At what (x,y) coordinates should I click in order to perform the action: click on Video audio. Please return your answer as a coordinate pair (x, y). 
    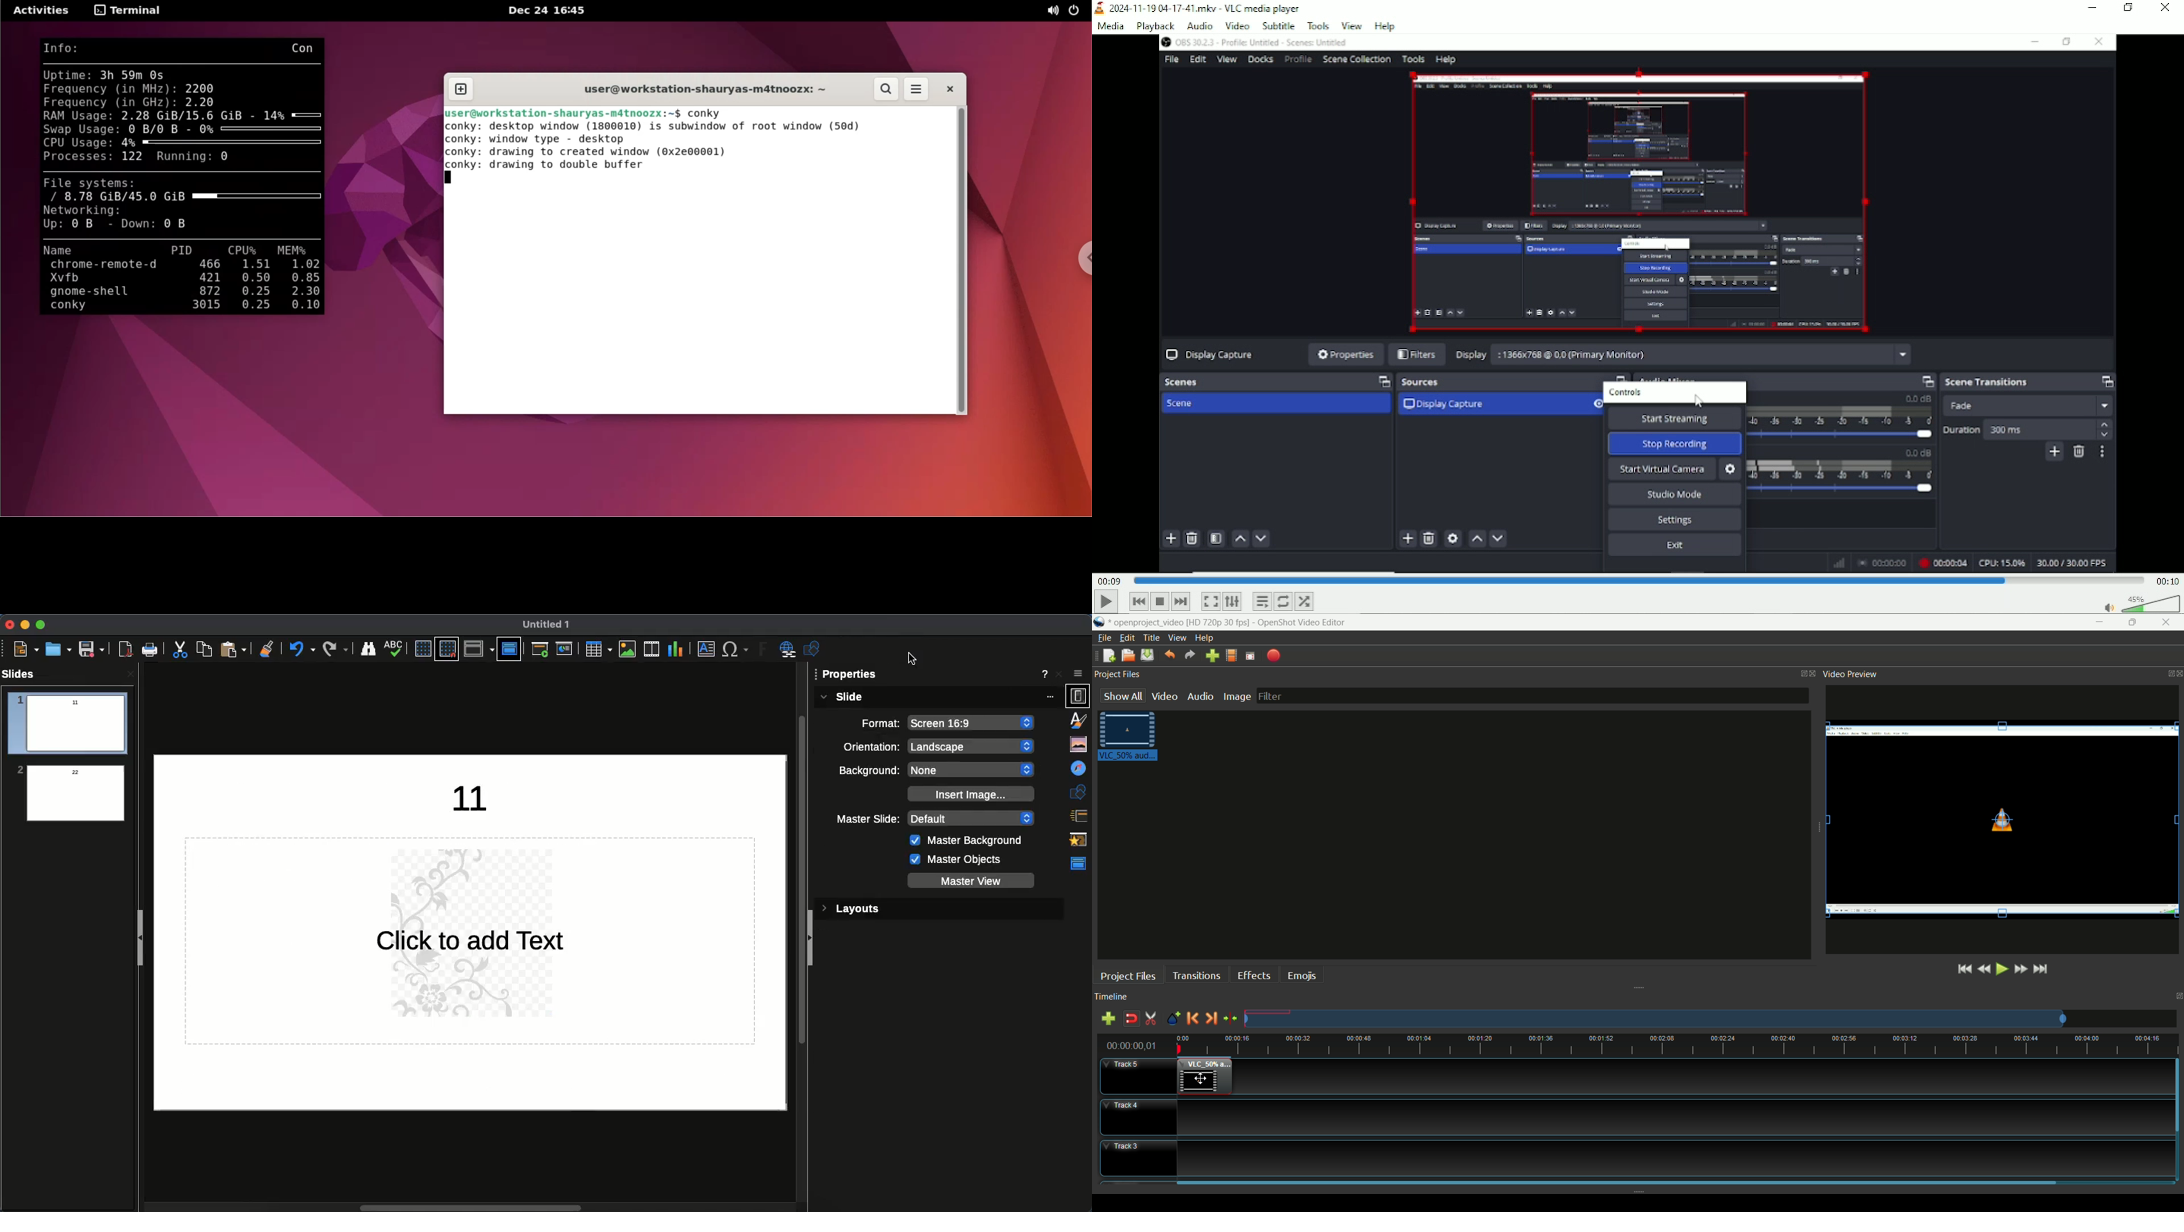
    Looking at the image, I should click on (650, 650).